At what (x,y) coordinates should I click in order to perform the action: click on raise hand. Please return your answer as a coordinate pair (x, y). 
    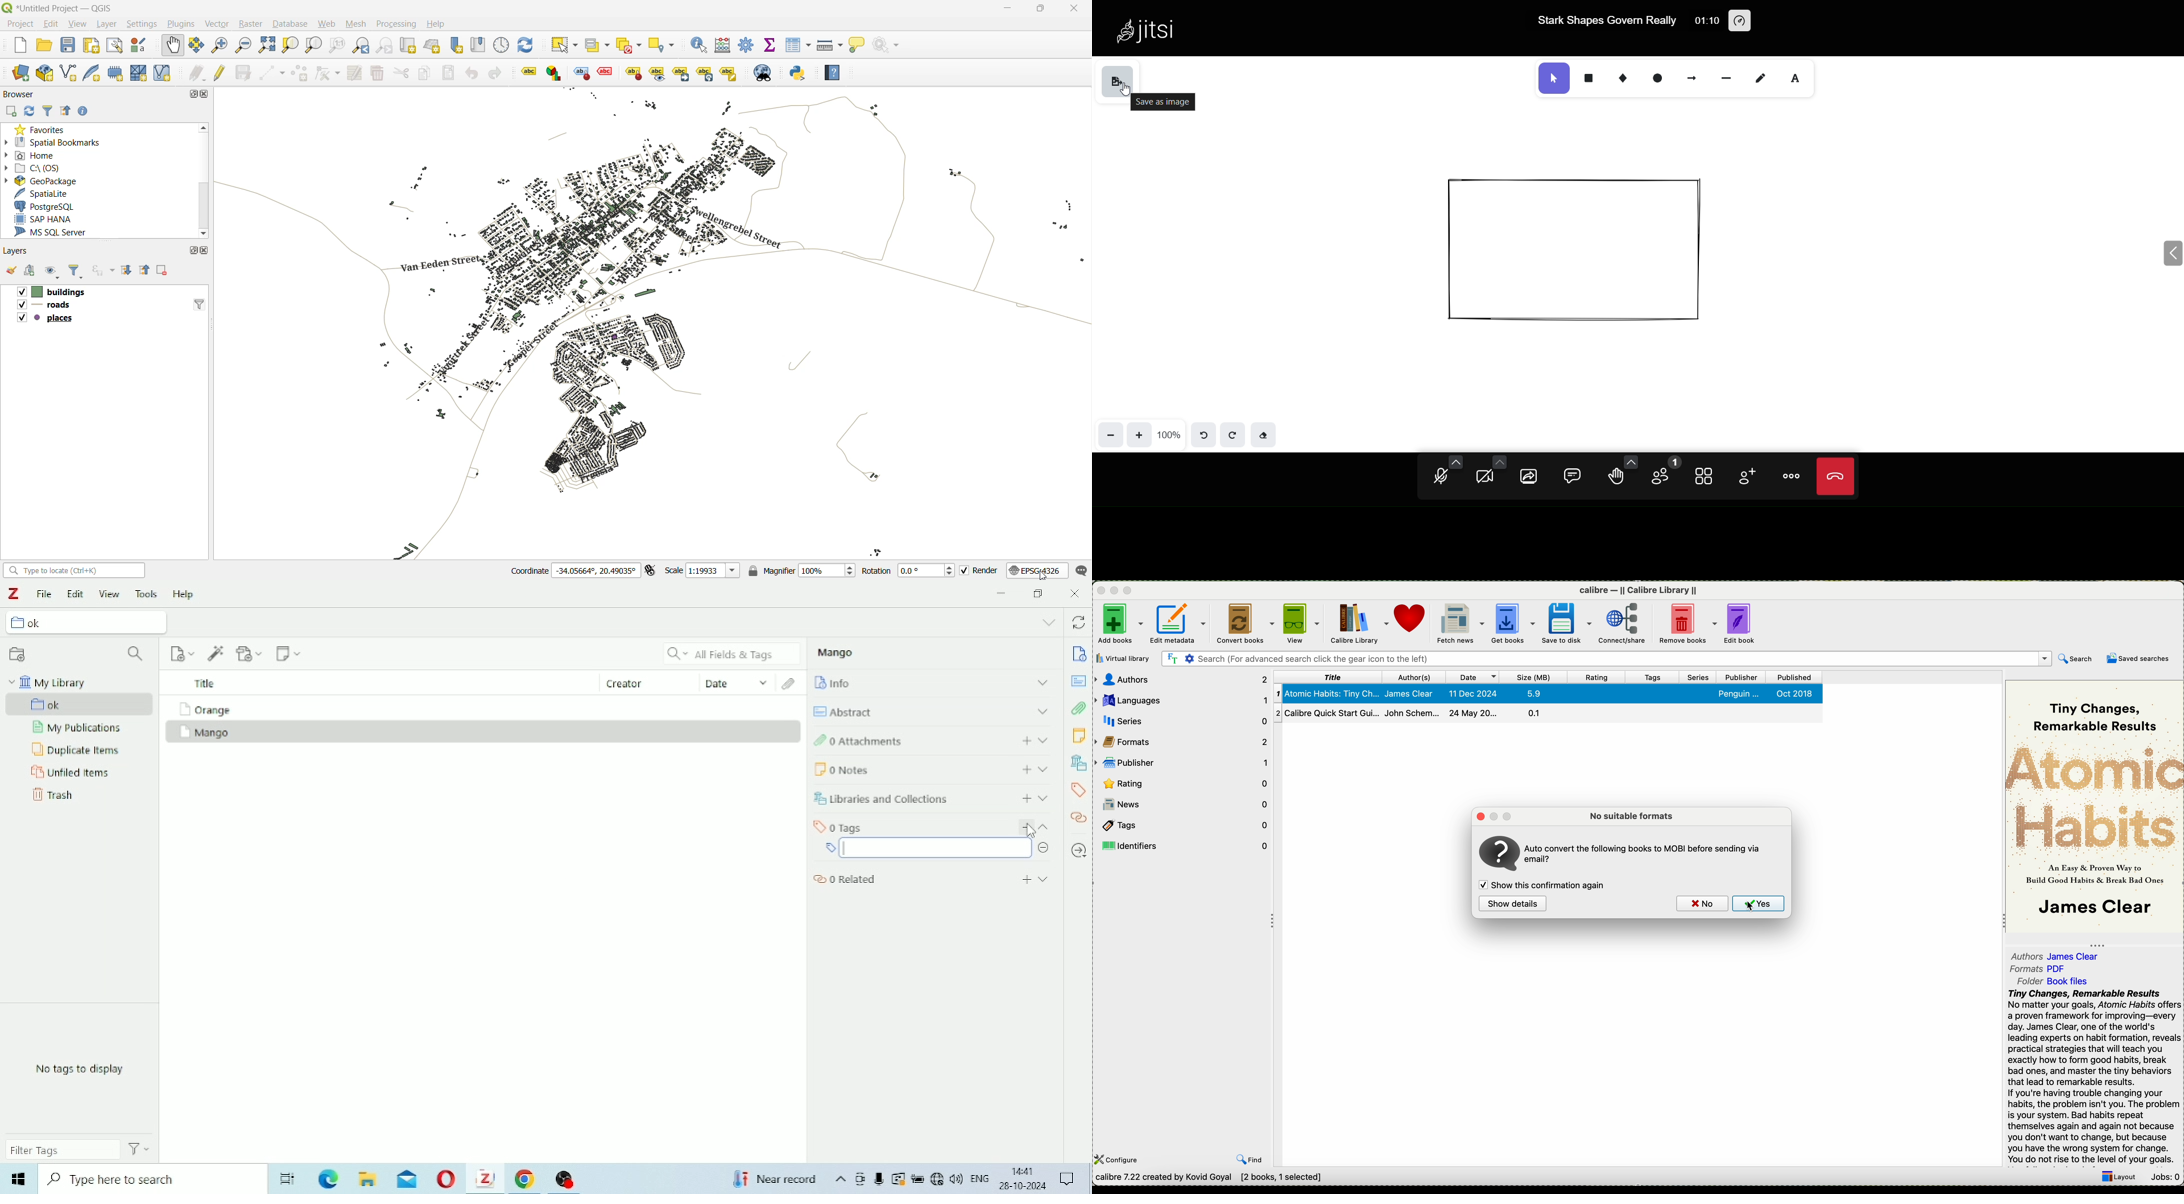
    Looking at the image, I should click on (1615, 479).